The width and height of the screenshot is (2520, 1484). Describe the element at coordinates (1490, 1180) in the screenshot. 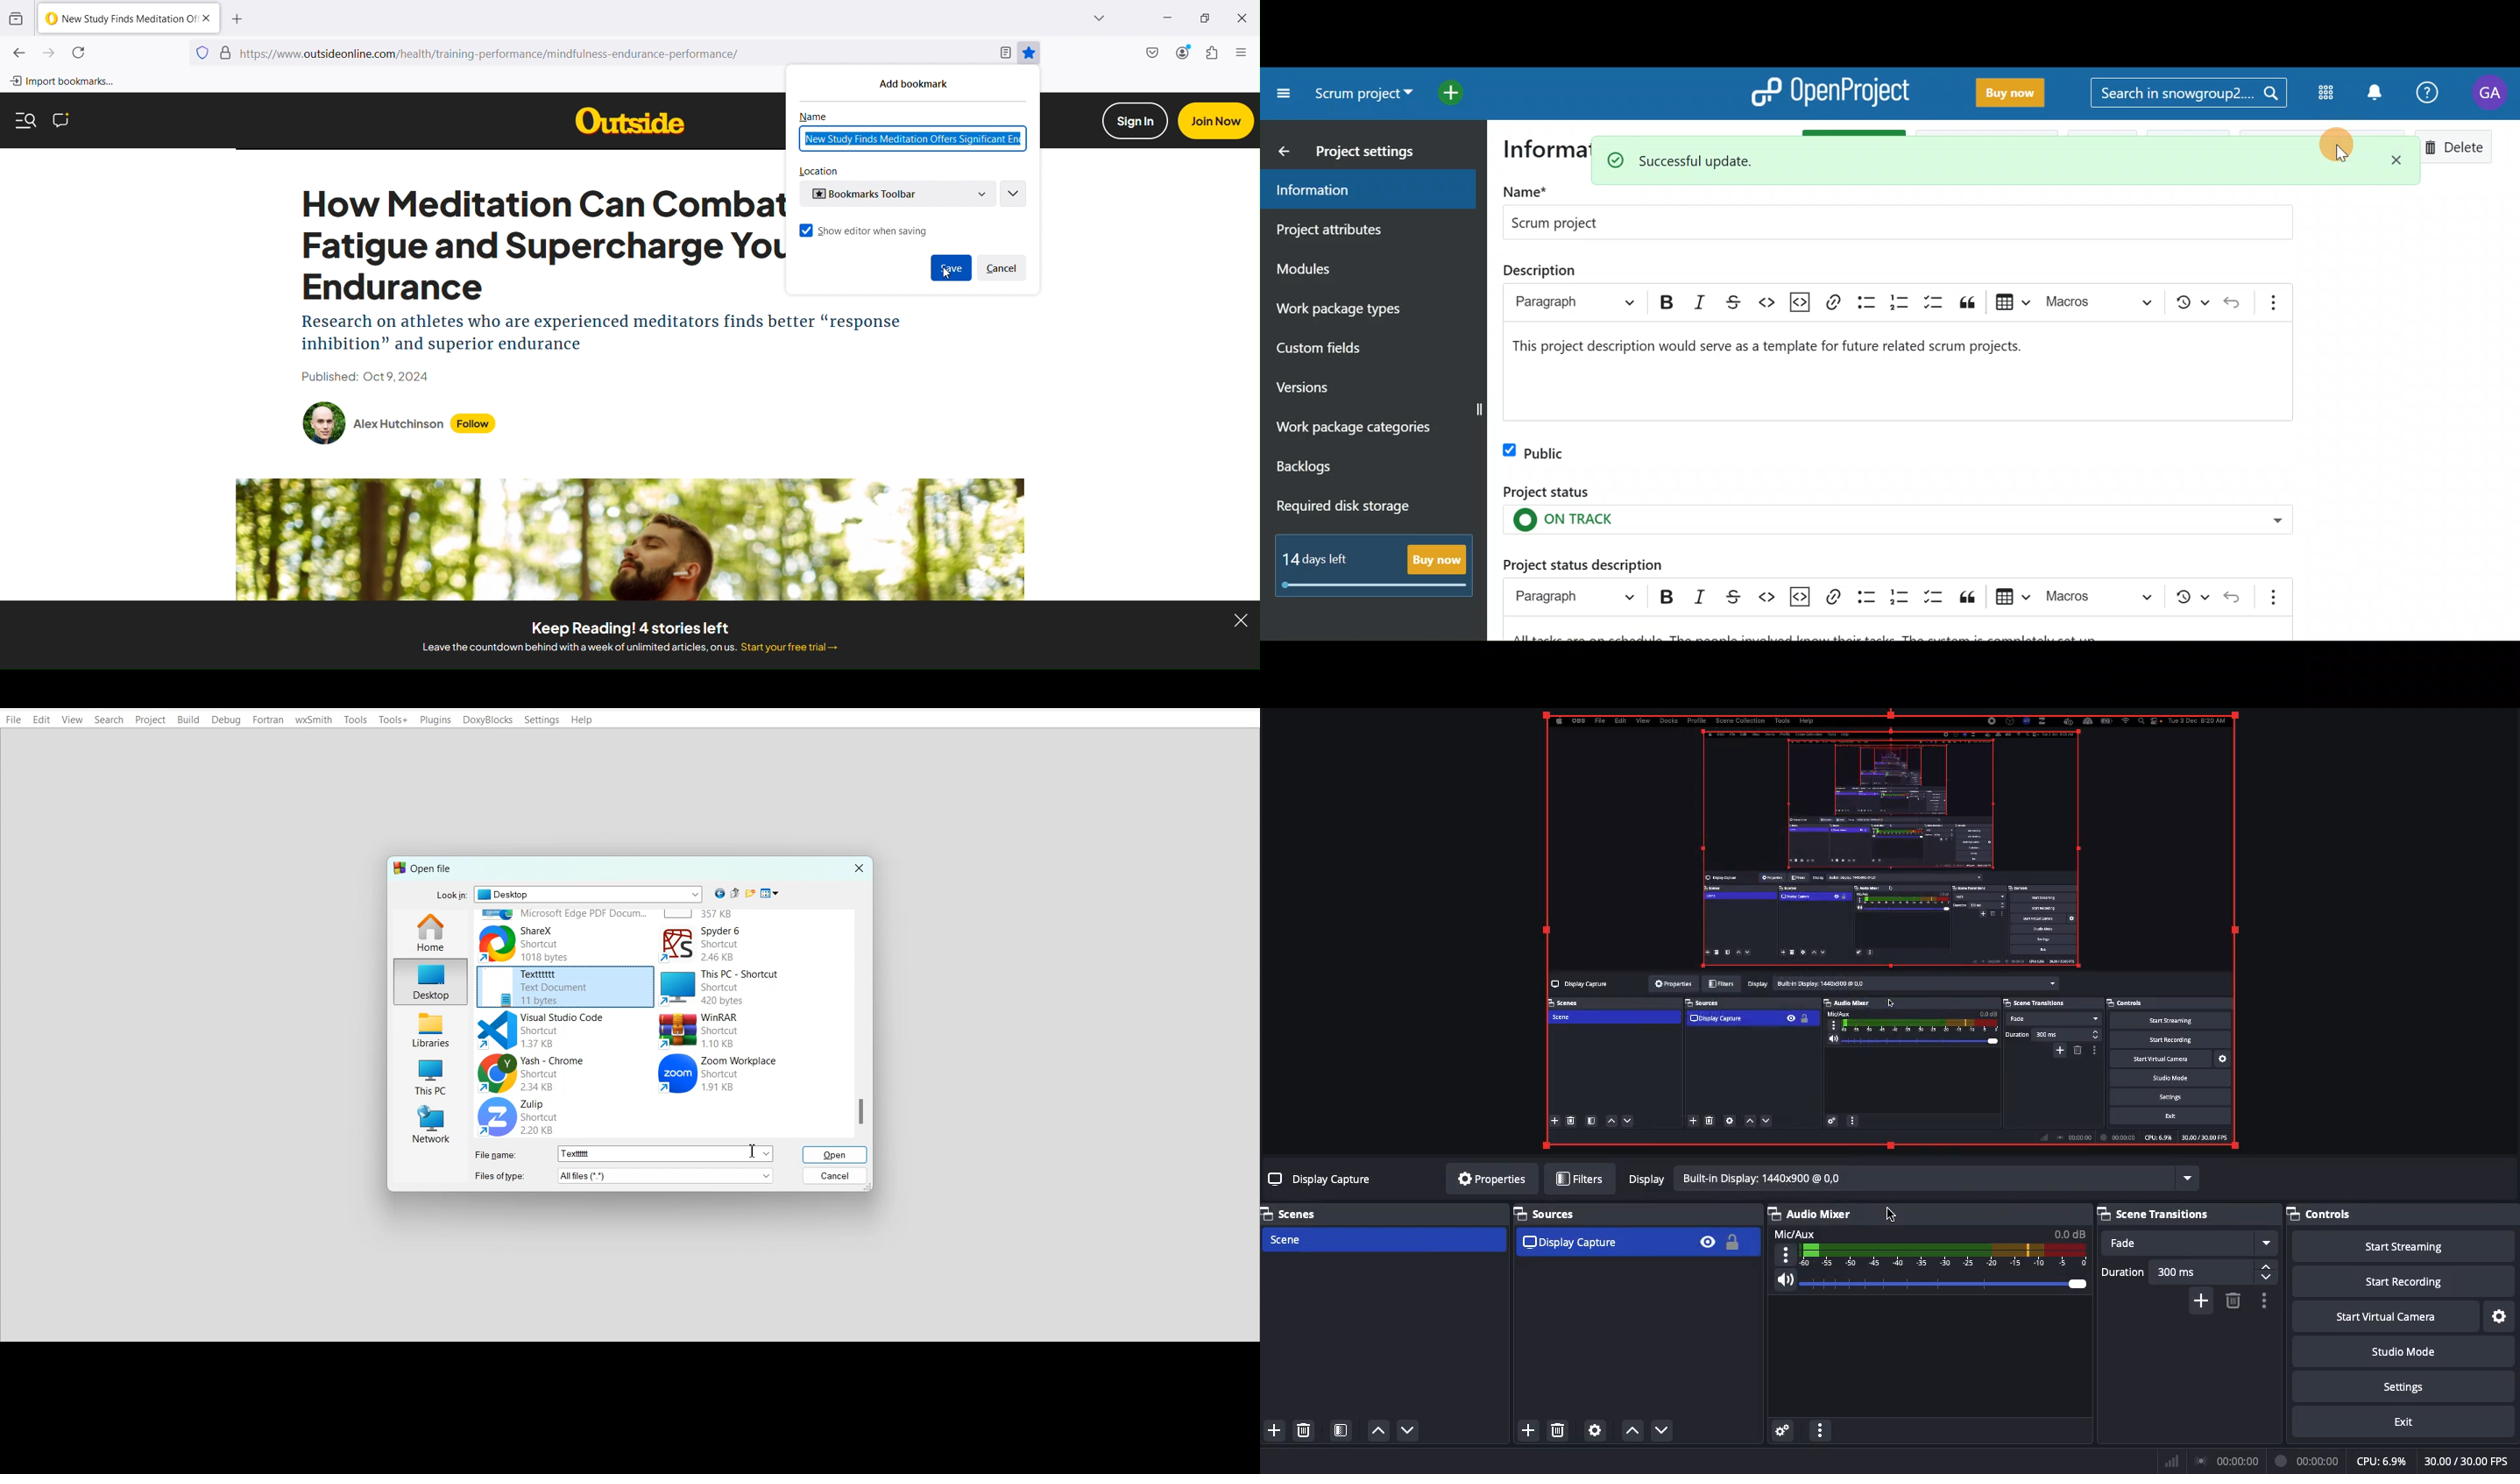

I see `Properties` at that location.